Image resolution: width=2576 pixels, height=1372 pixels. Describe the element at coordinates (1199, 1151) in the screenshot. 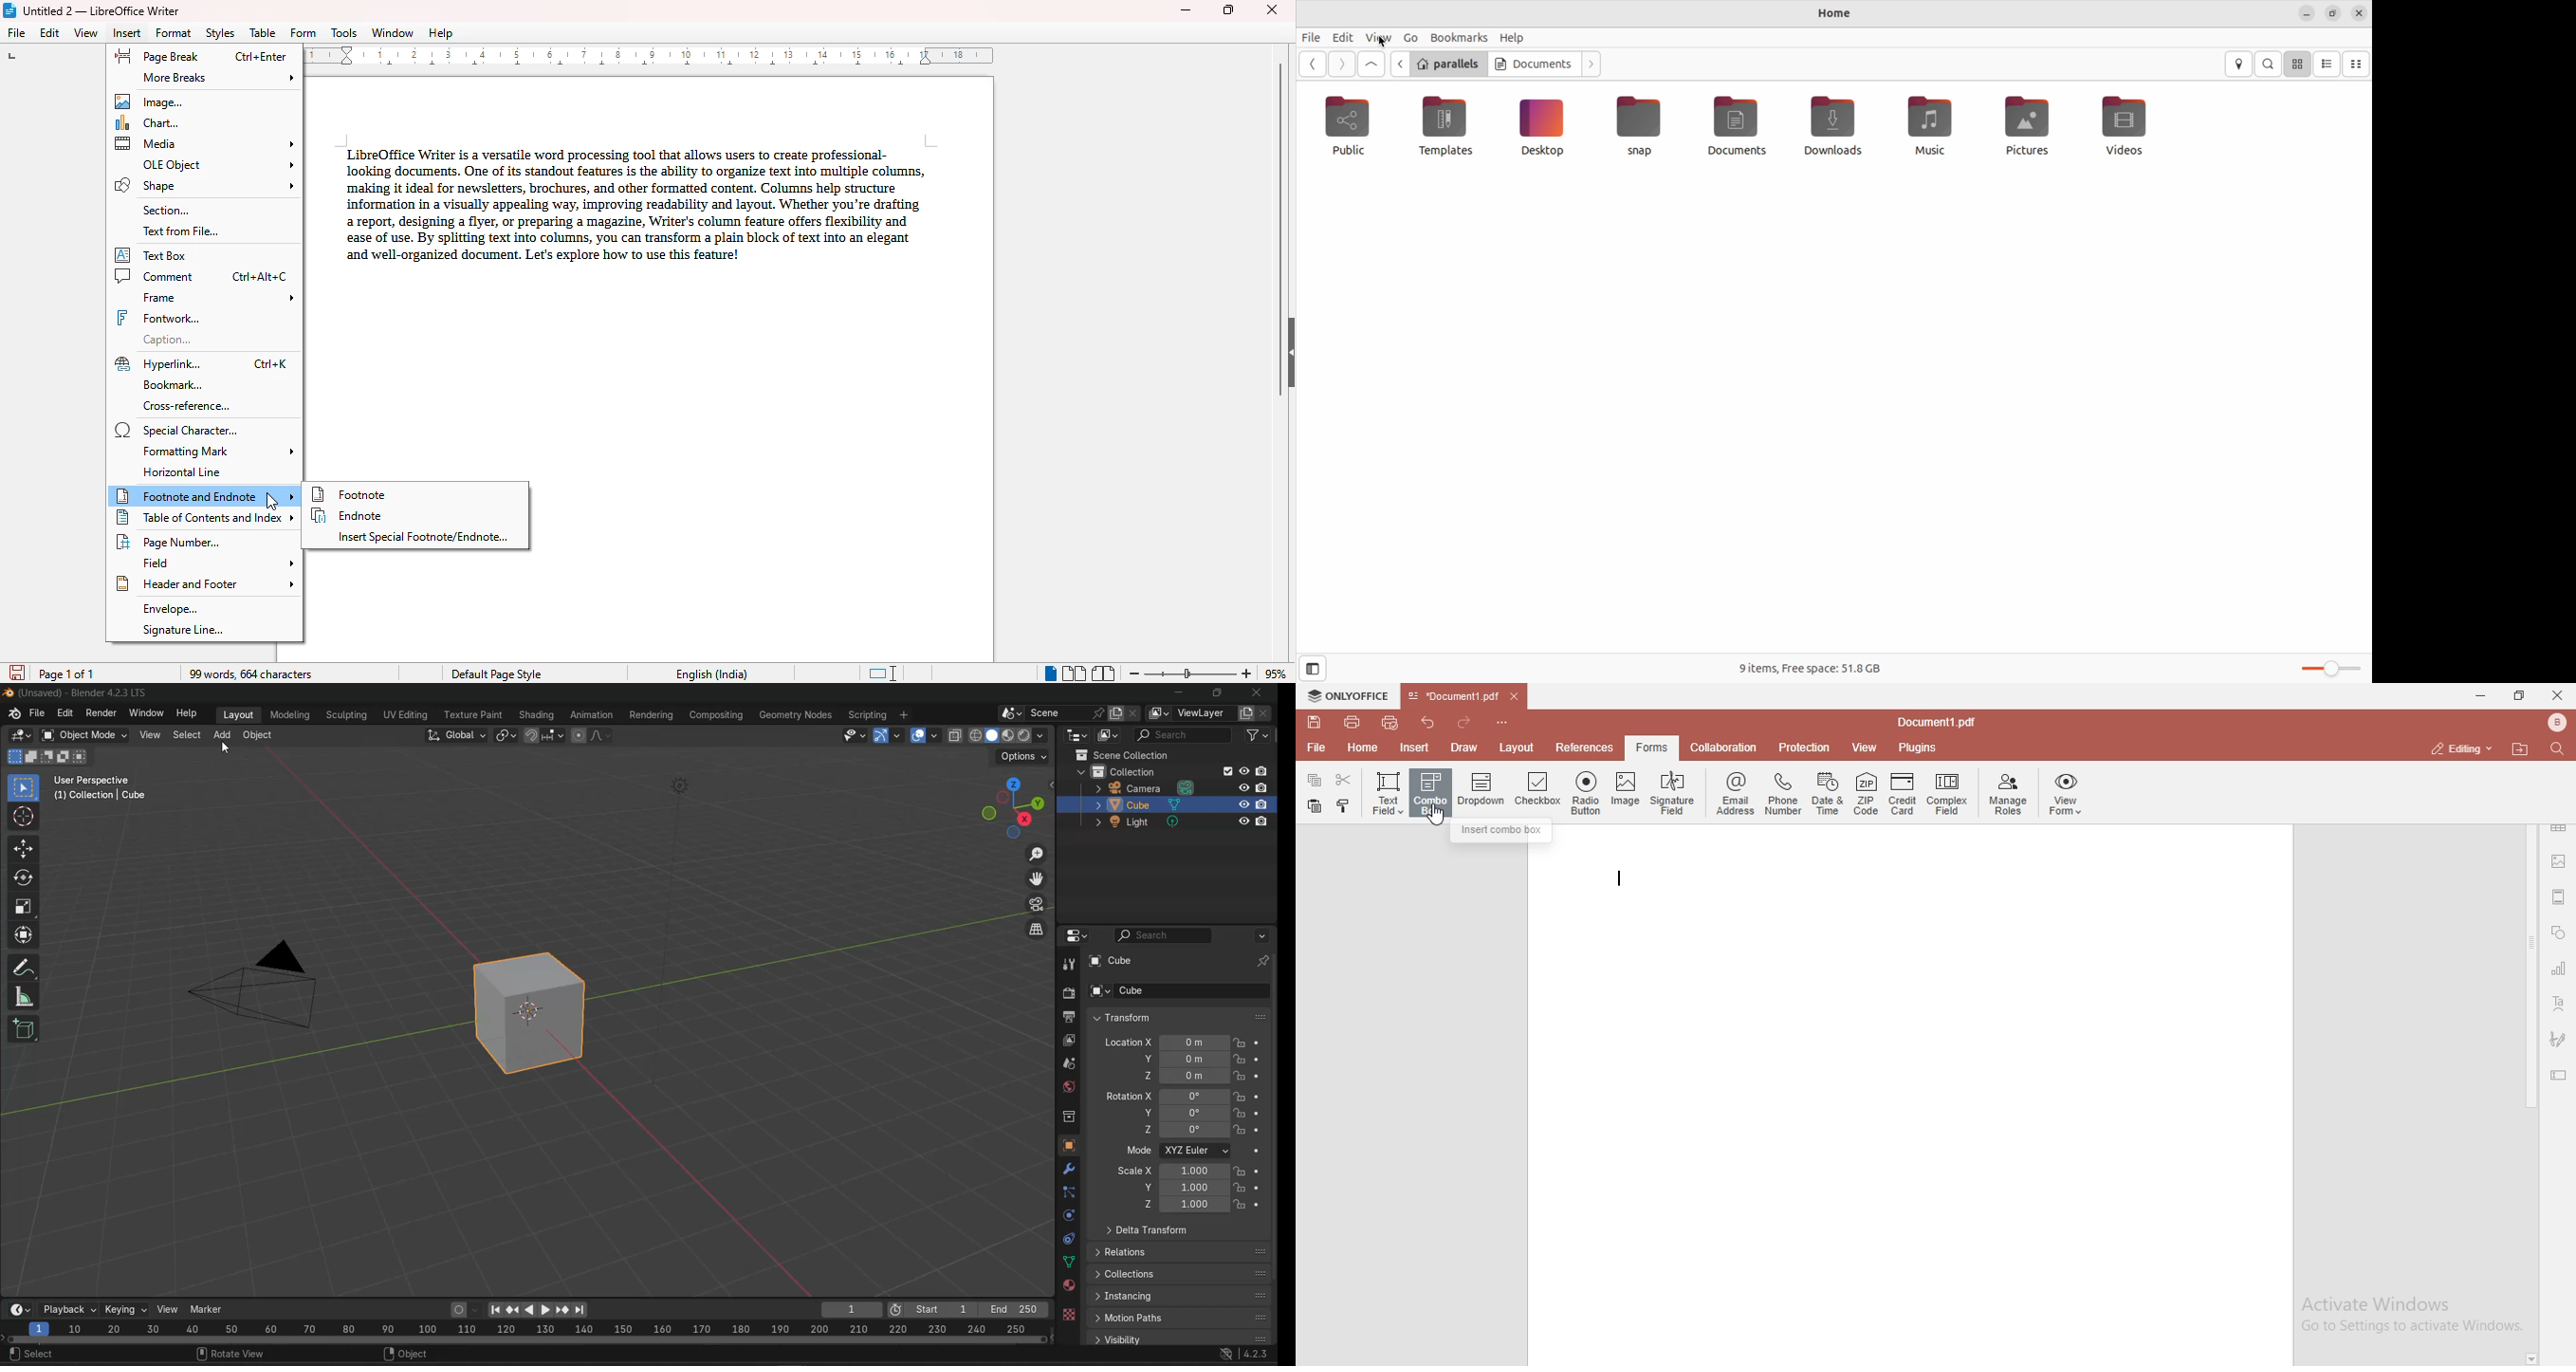

I see `rotation order` at that location.